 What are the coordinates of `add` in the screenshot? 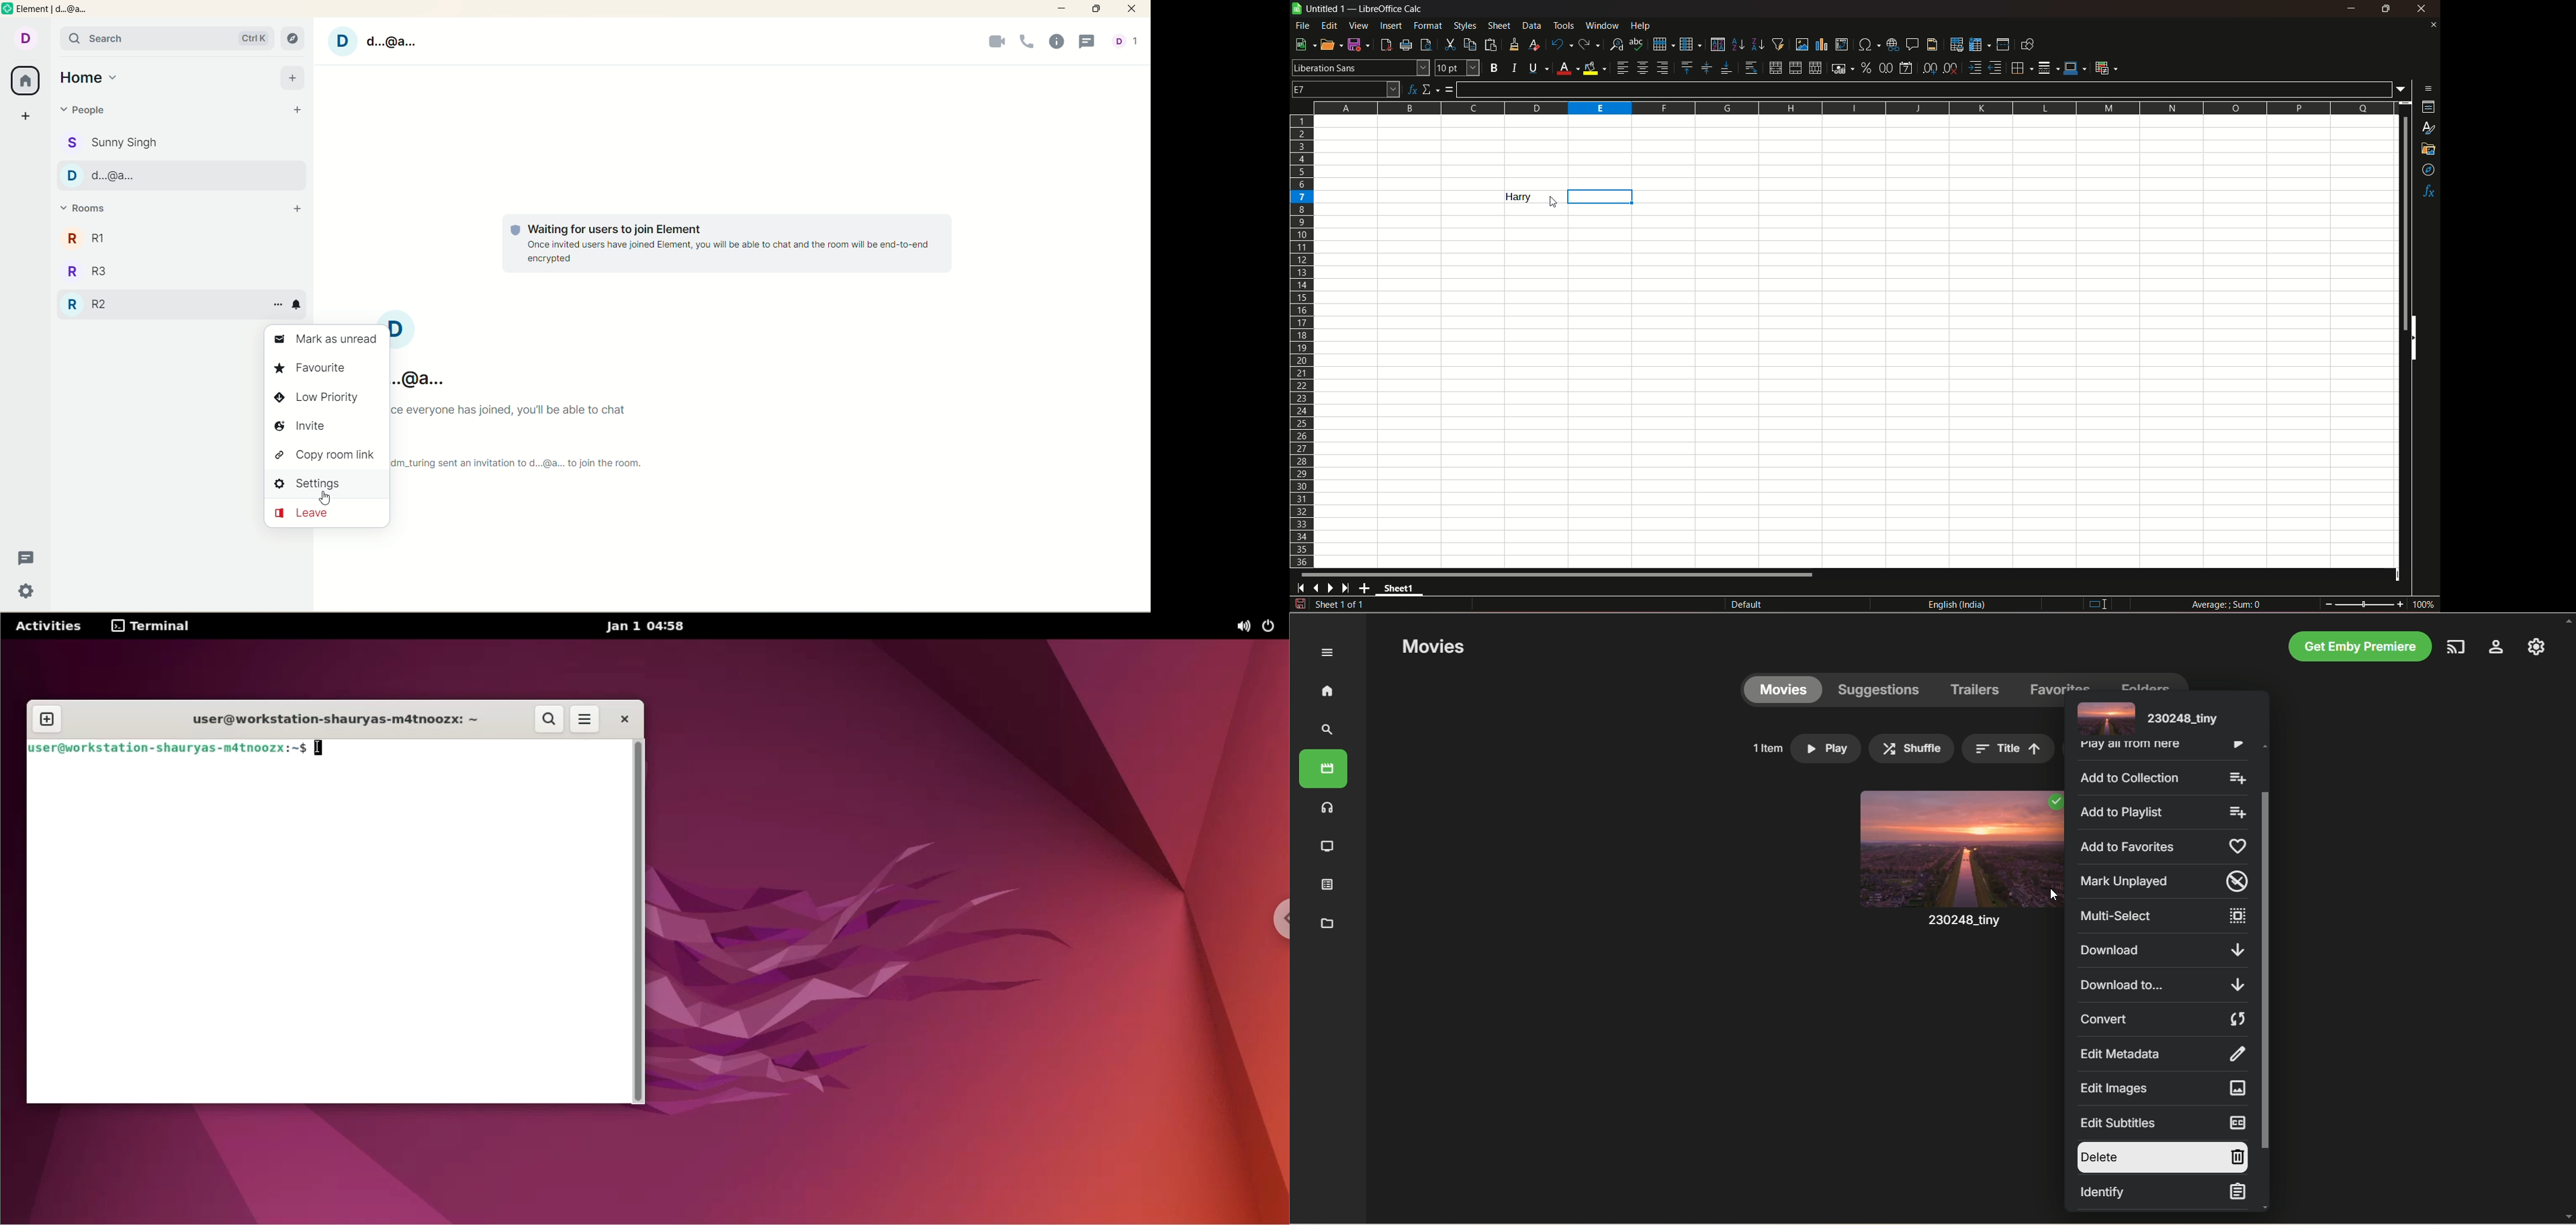 It's located at (298, 209).